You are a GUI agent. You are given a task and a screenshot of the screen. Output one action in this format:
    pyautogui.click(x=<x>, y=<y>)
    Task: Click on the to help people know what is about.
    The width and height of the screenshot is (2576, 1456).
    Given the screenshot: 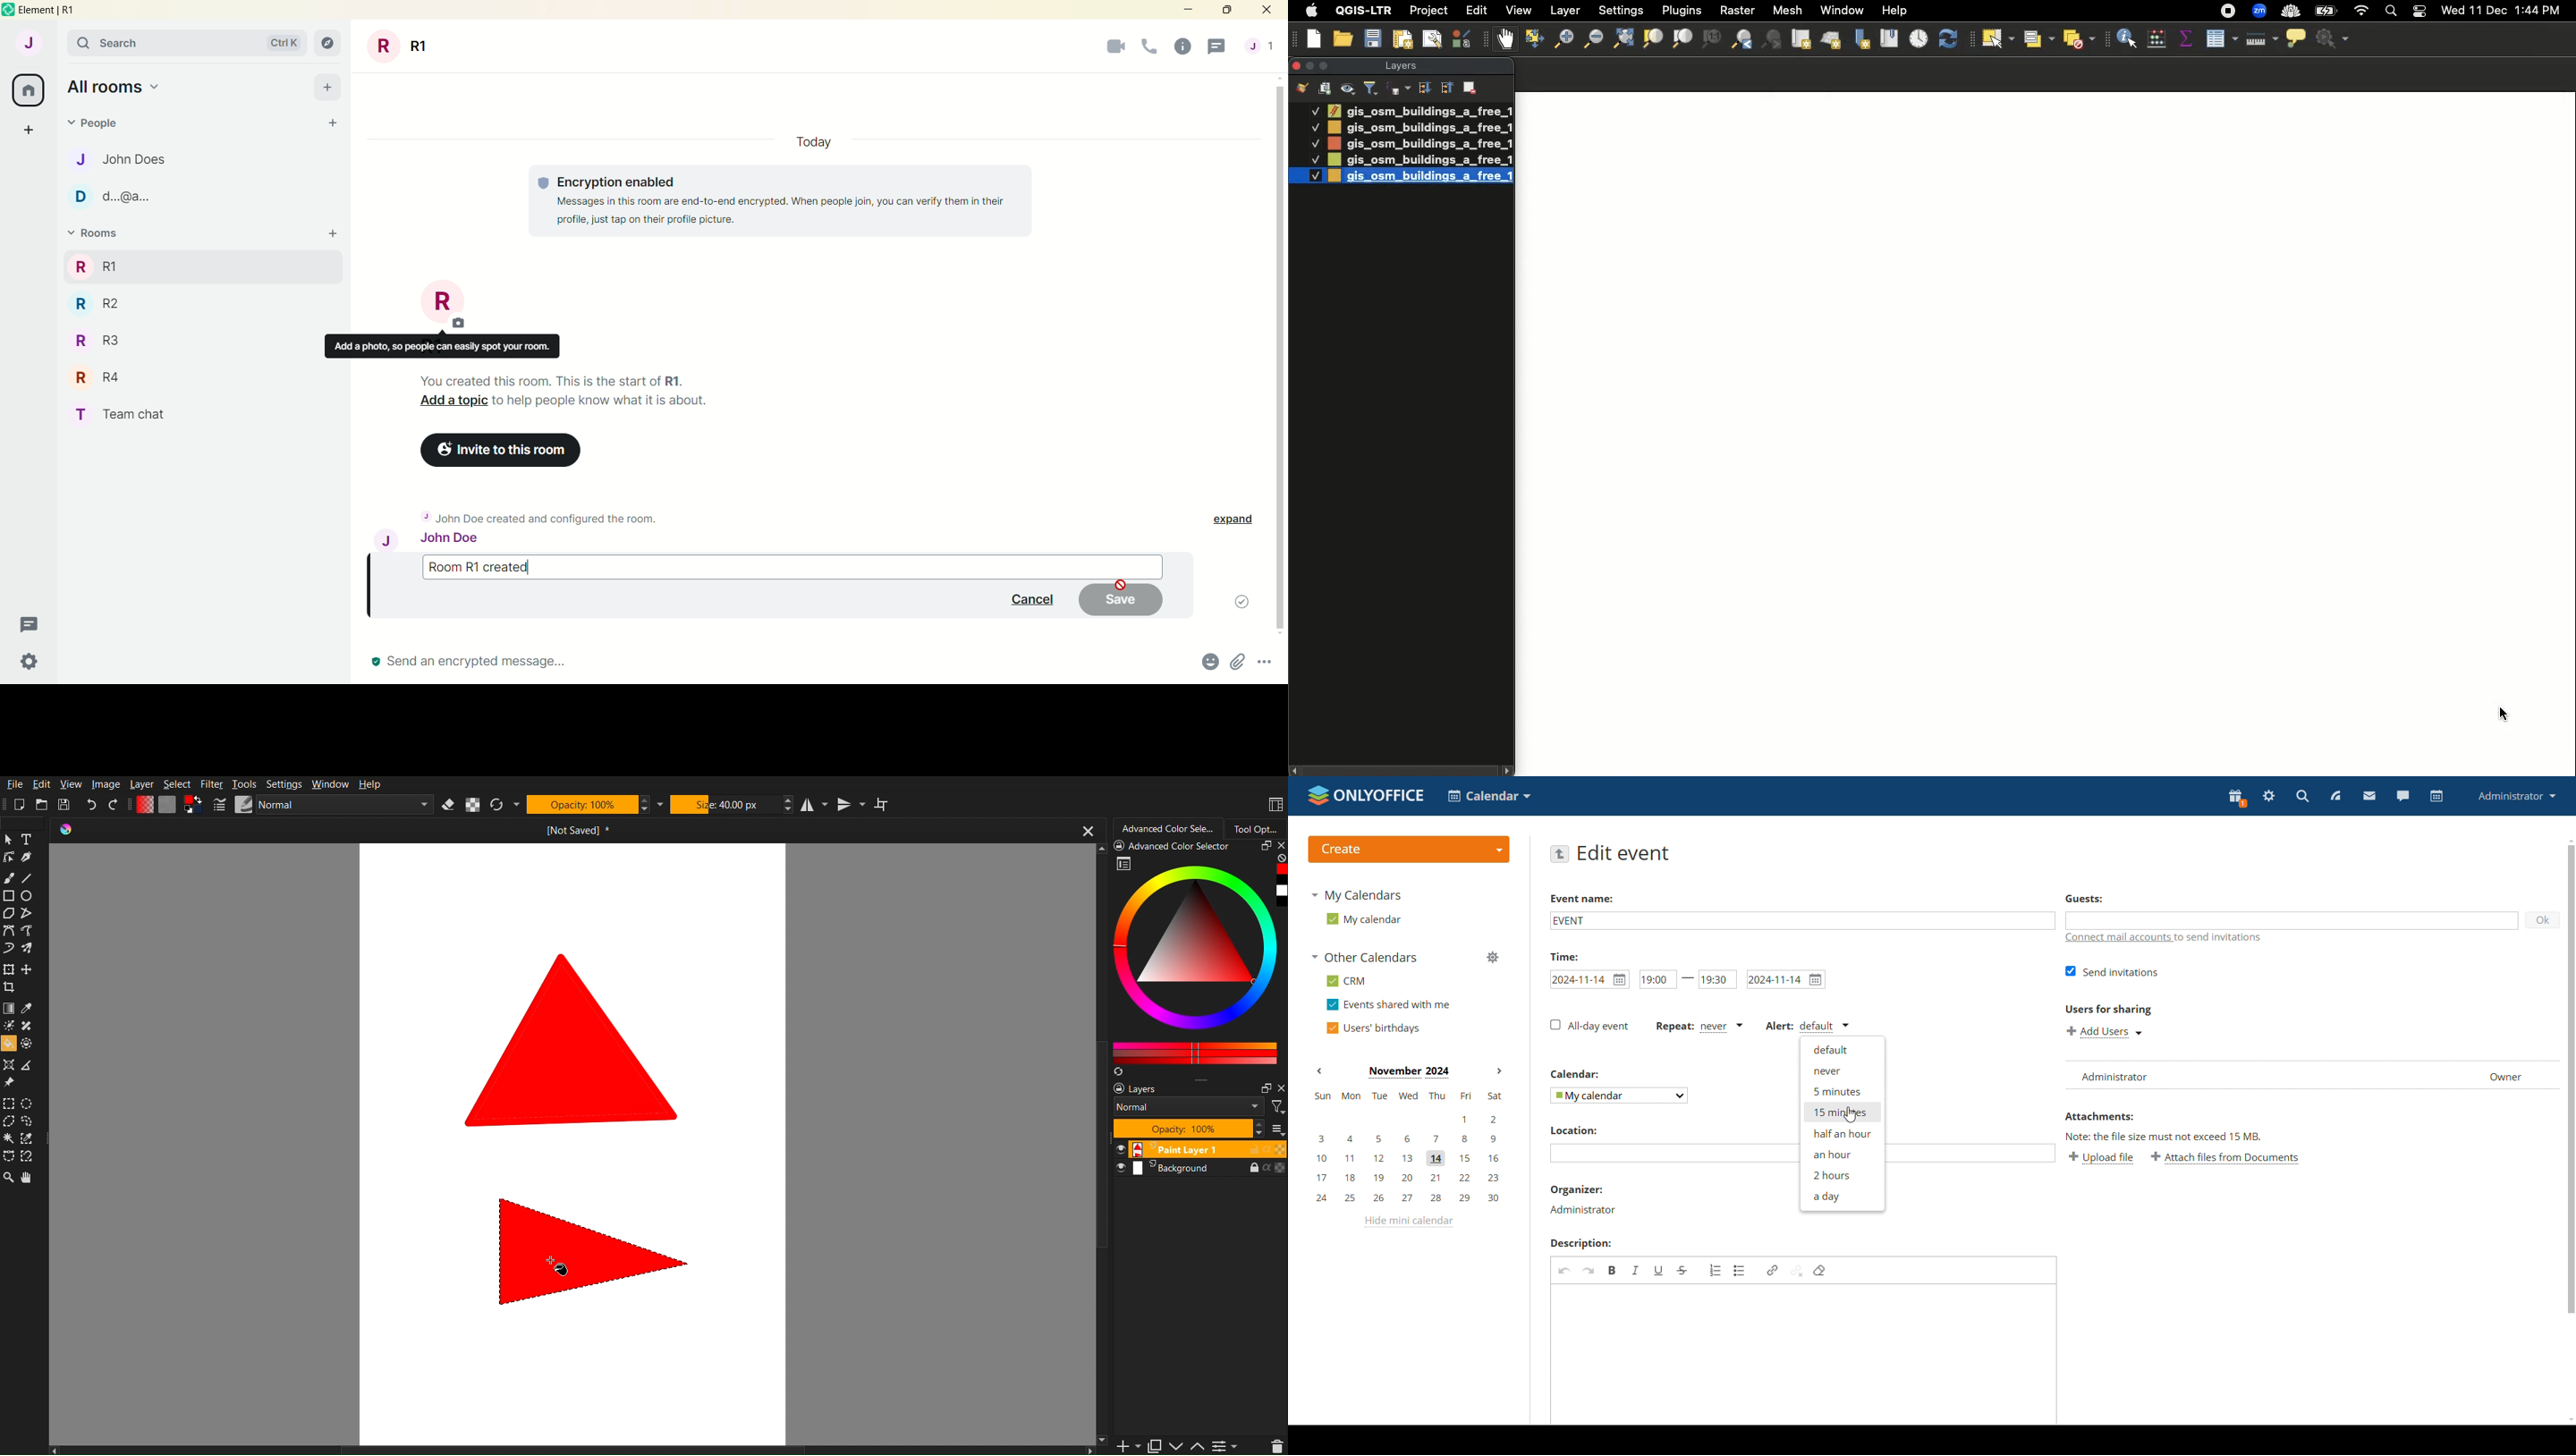 What is the action you would take?
    pyautogui.click(x=602, y=401)
    